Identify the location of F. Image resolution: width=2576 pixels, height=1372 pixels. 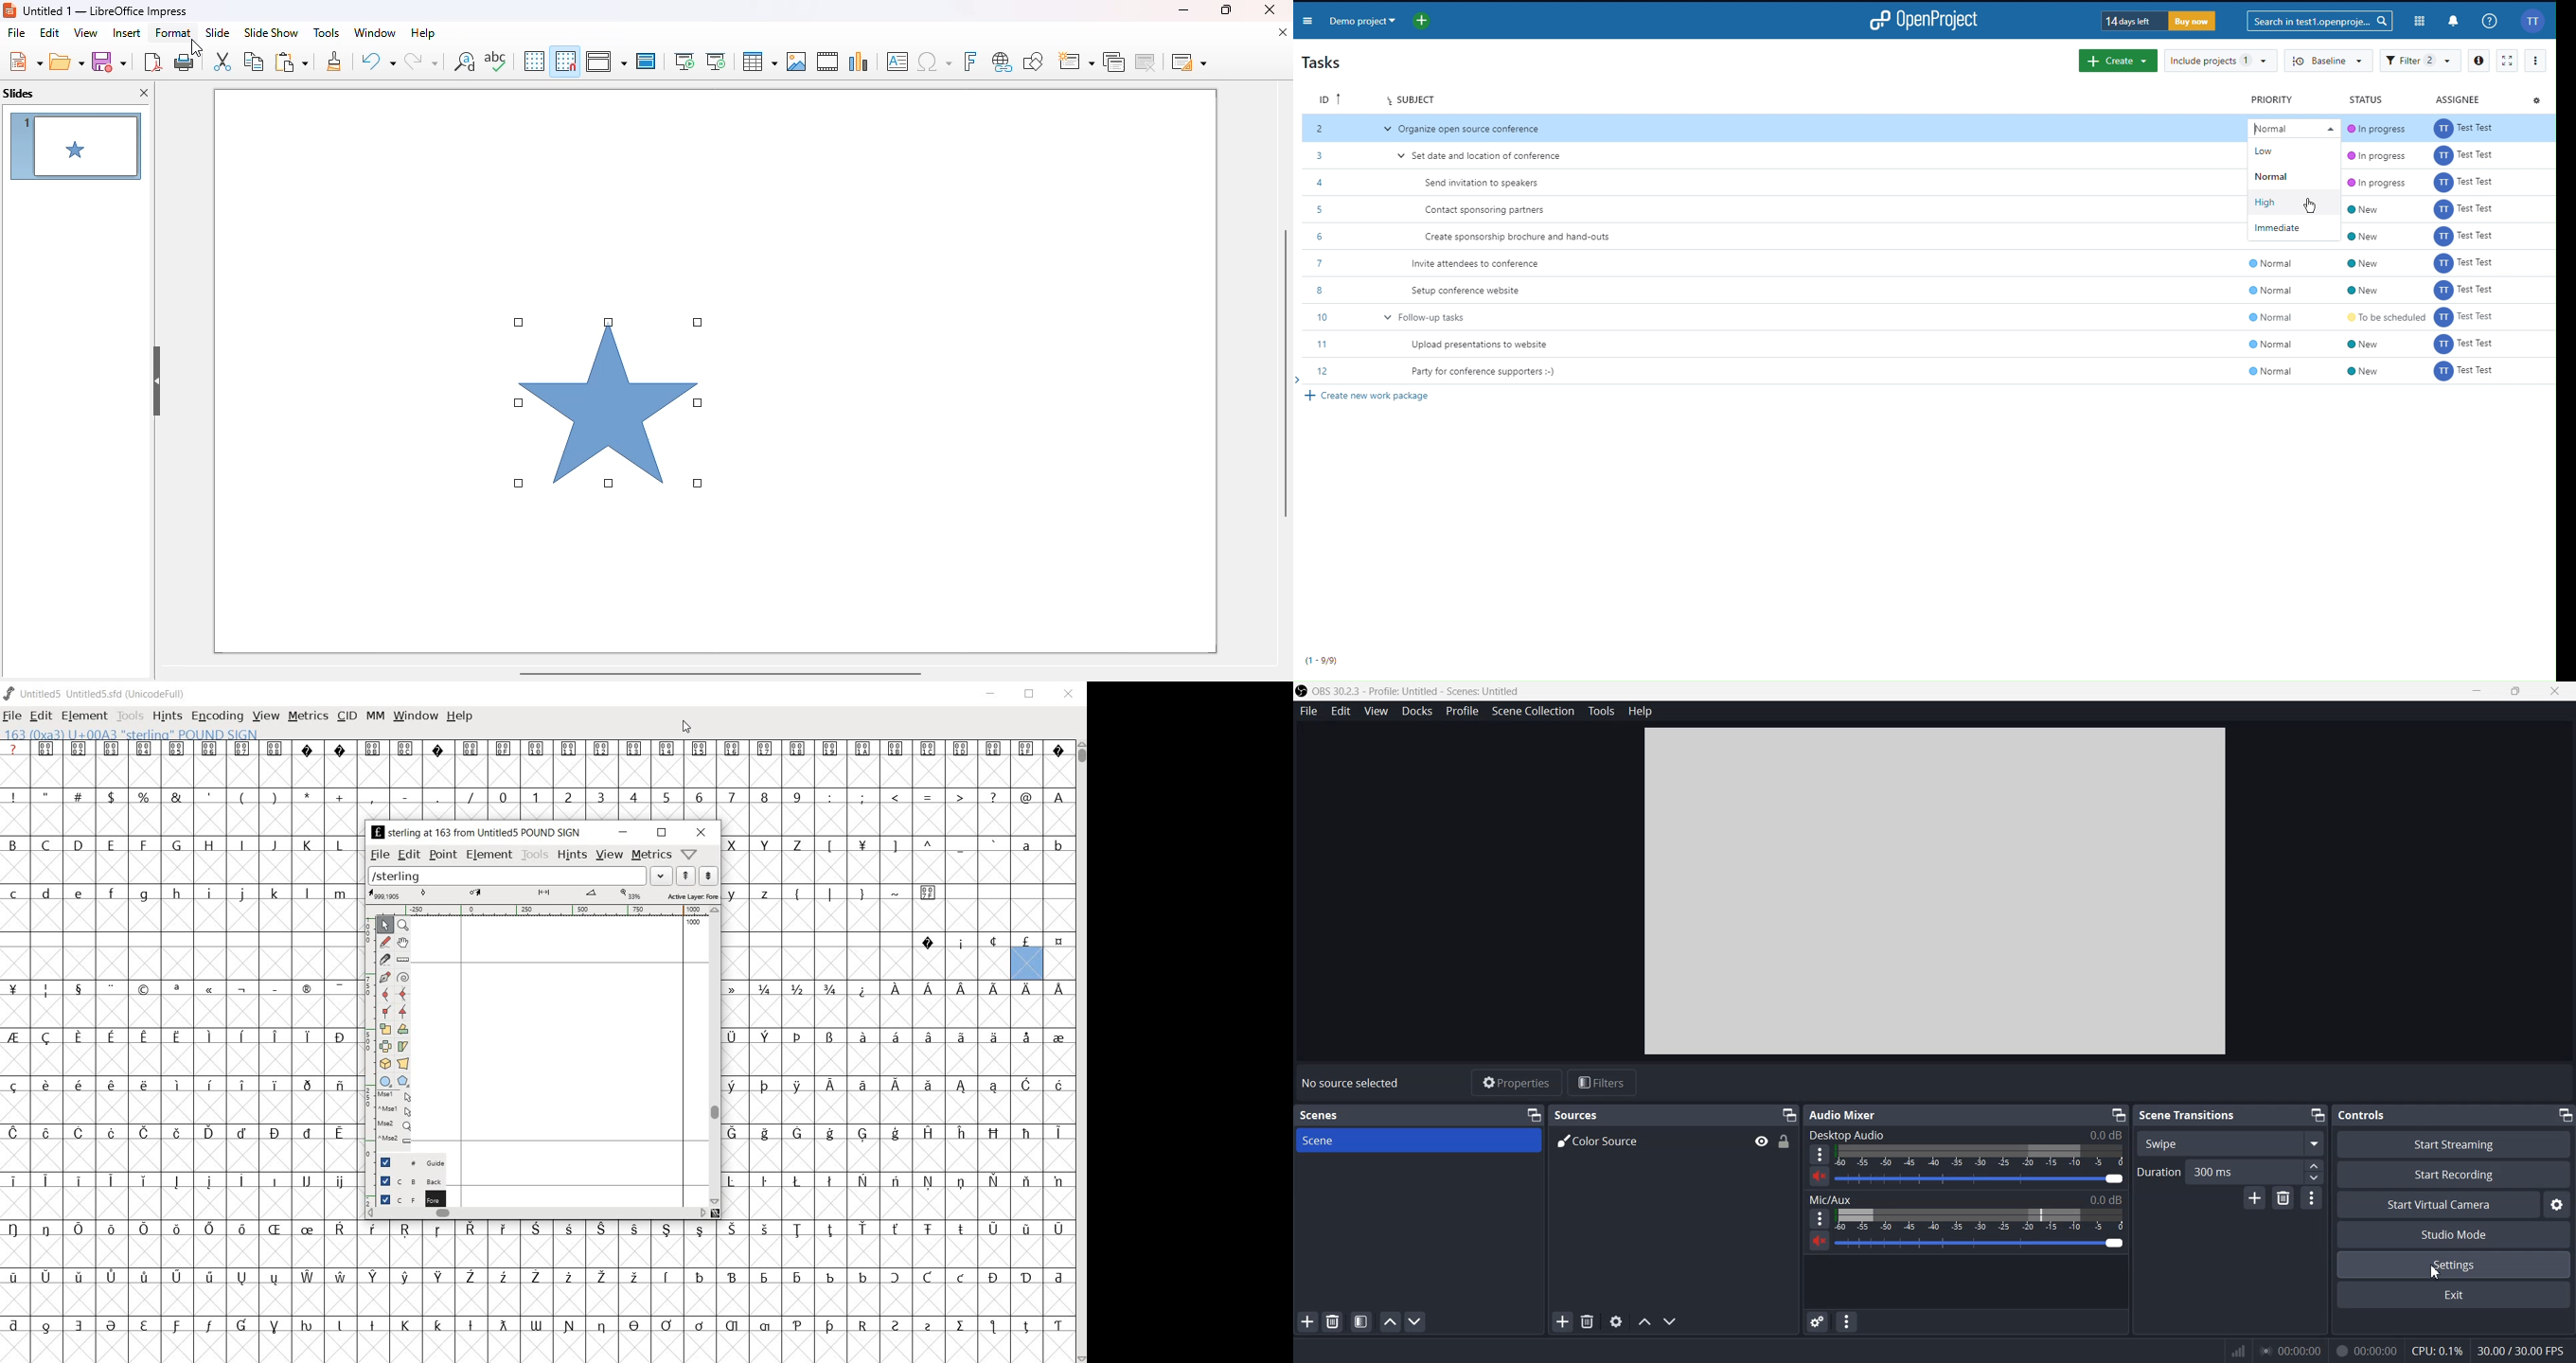
(143, 846).